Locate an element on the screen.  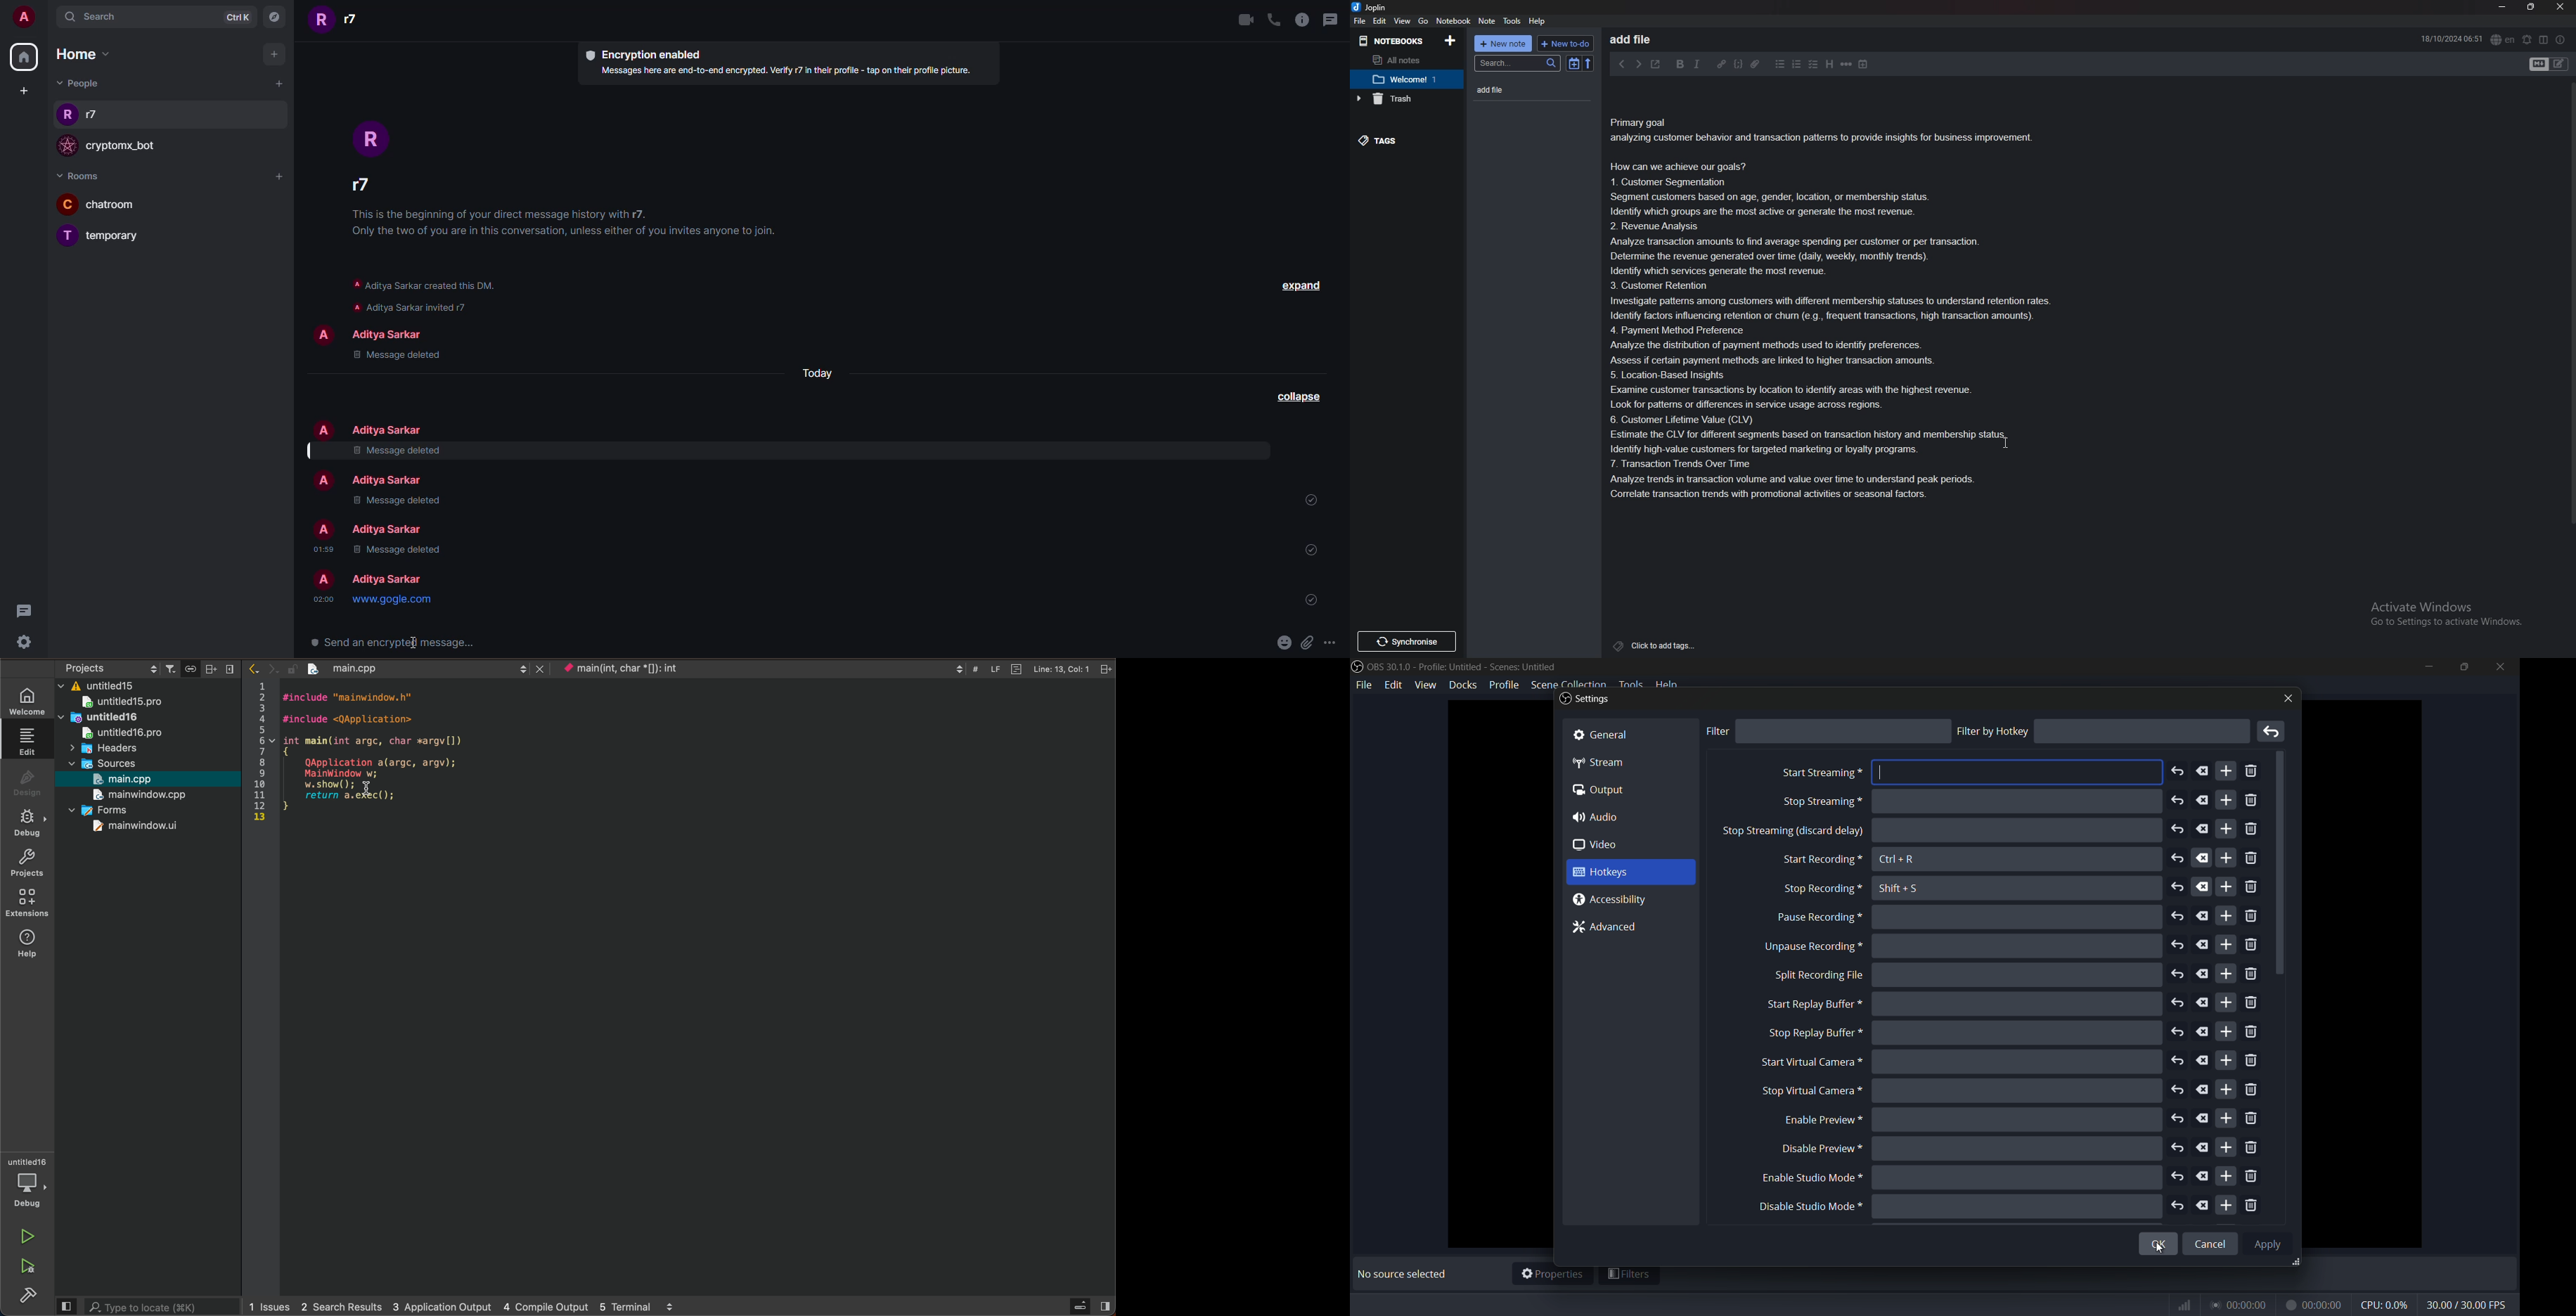
start virtual camera is located at coordinates (1807, 1063).